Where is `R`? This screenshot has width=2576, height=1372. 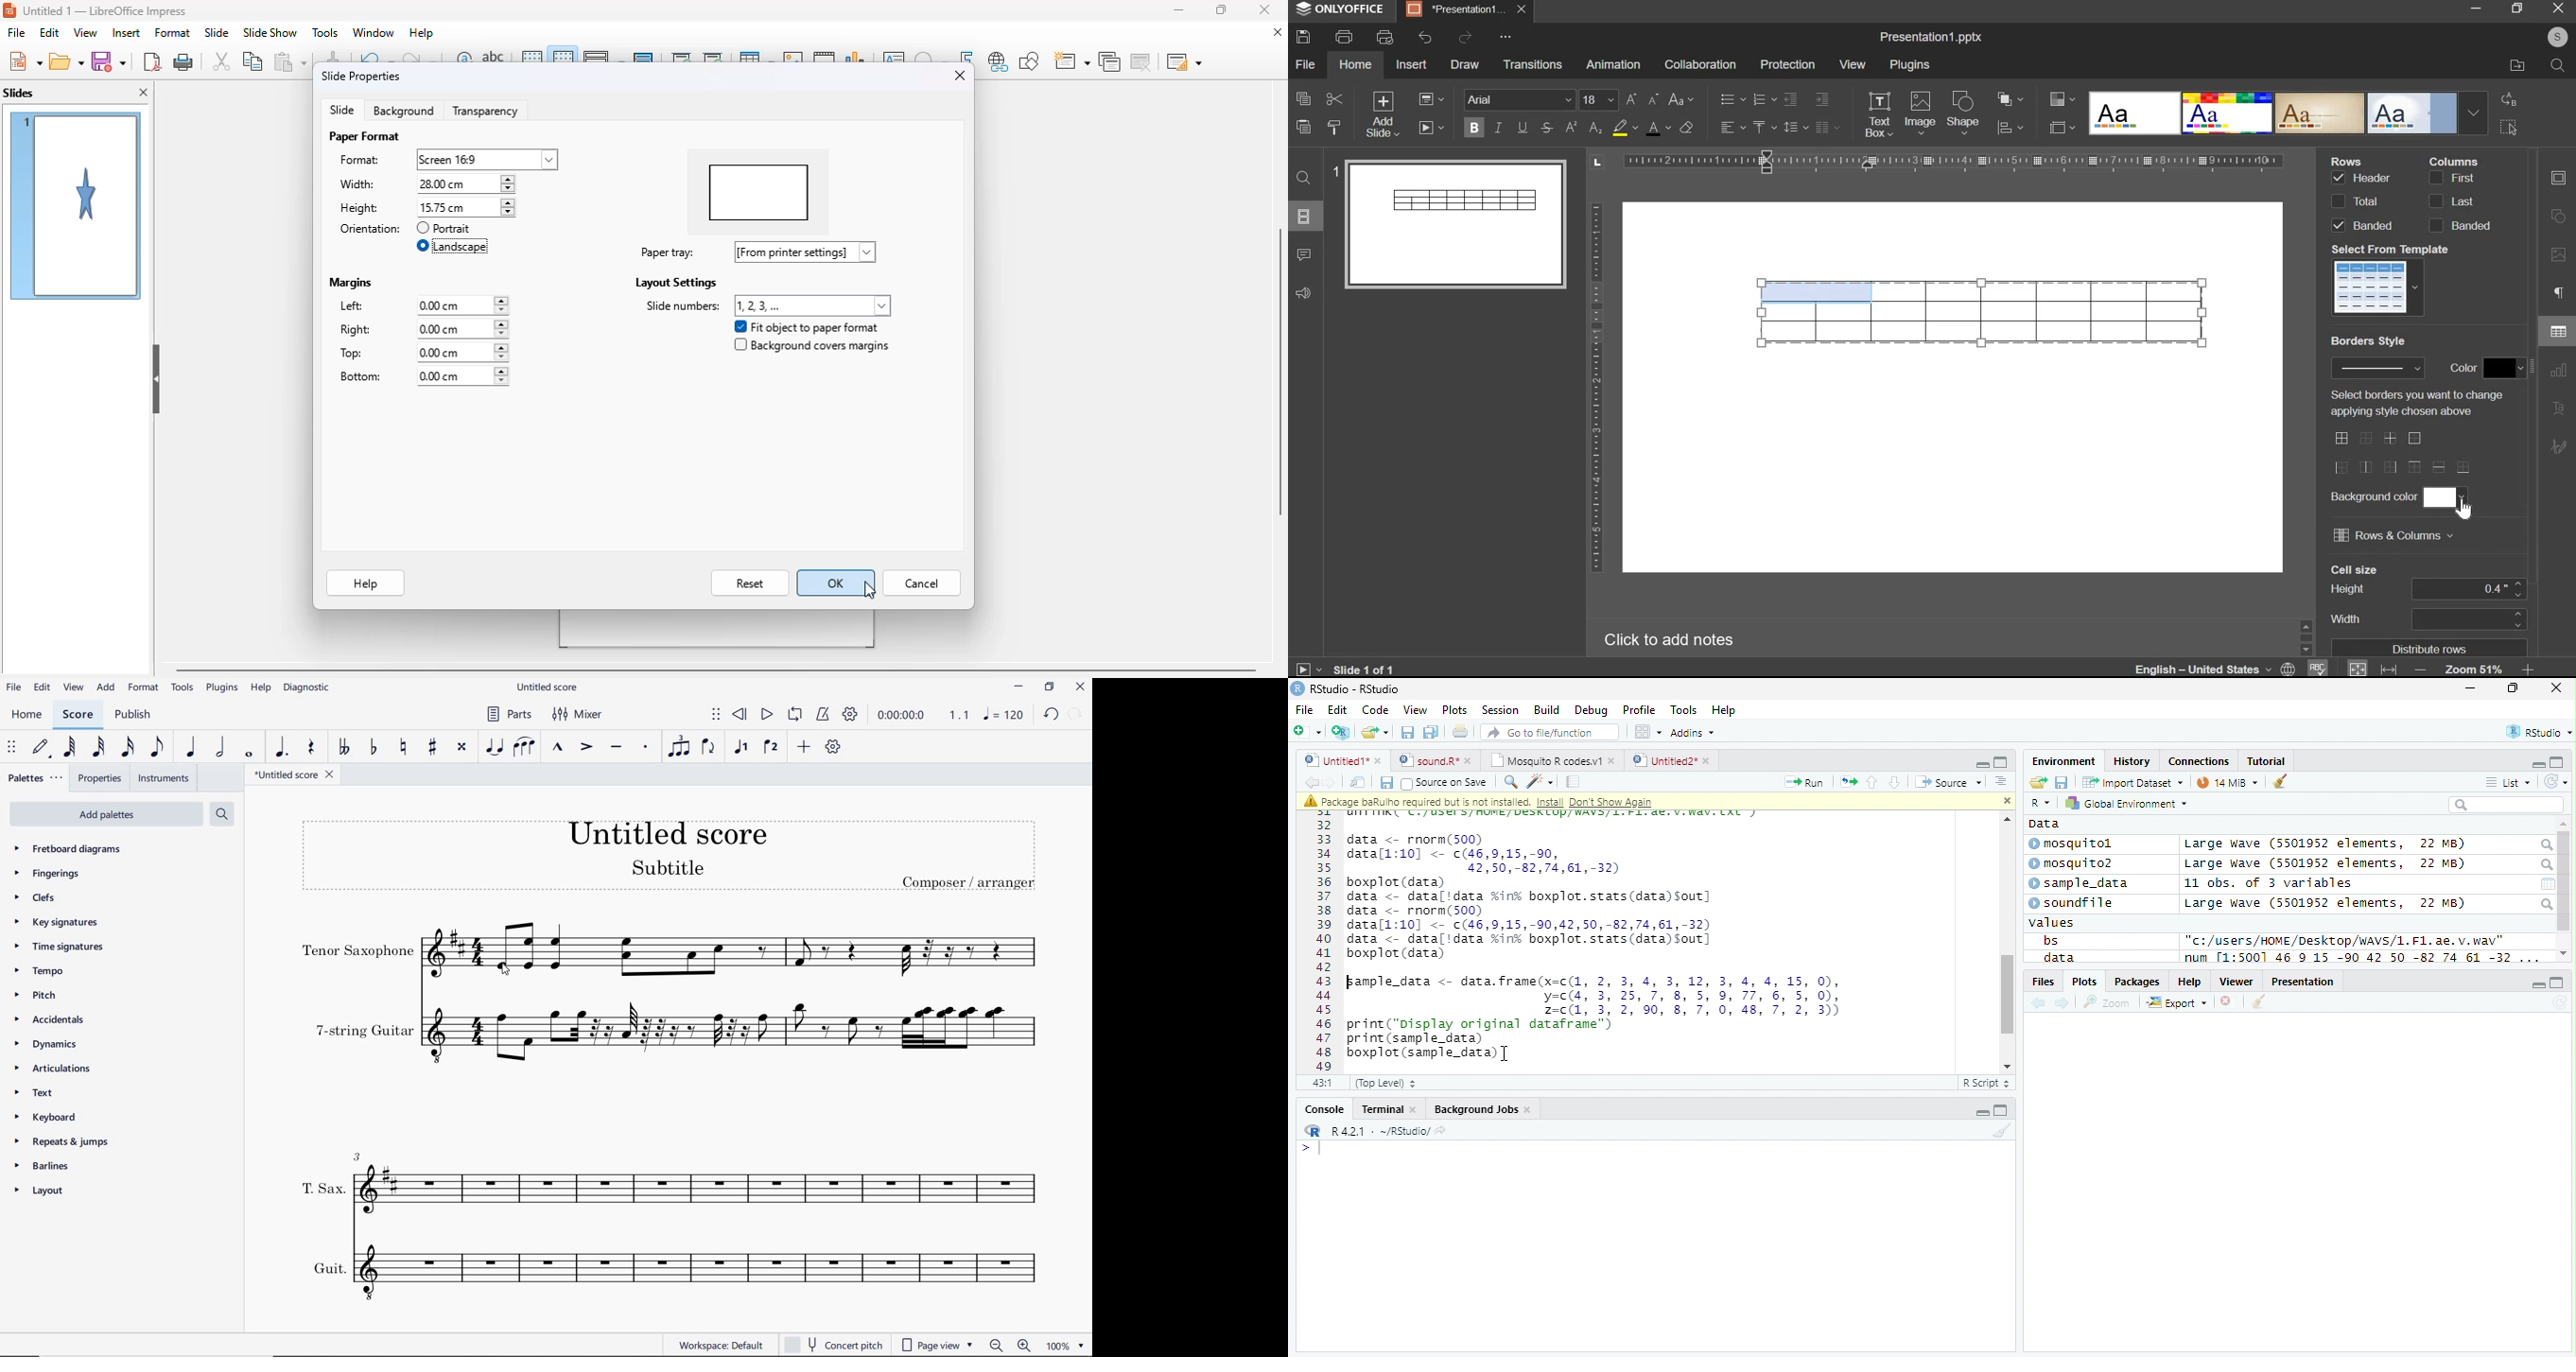
R is located at coordinates (2043, 803).